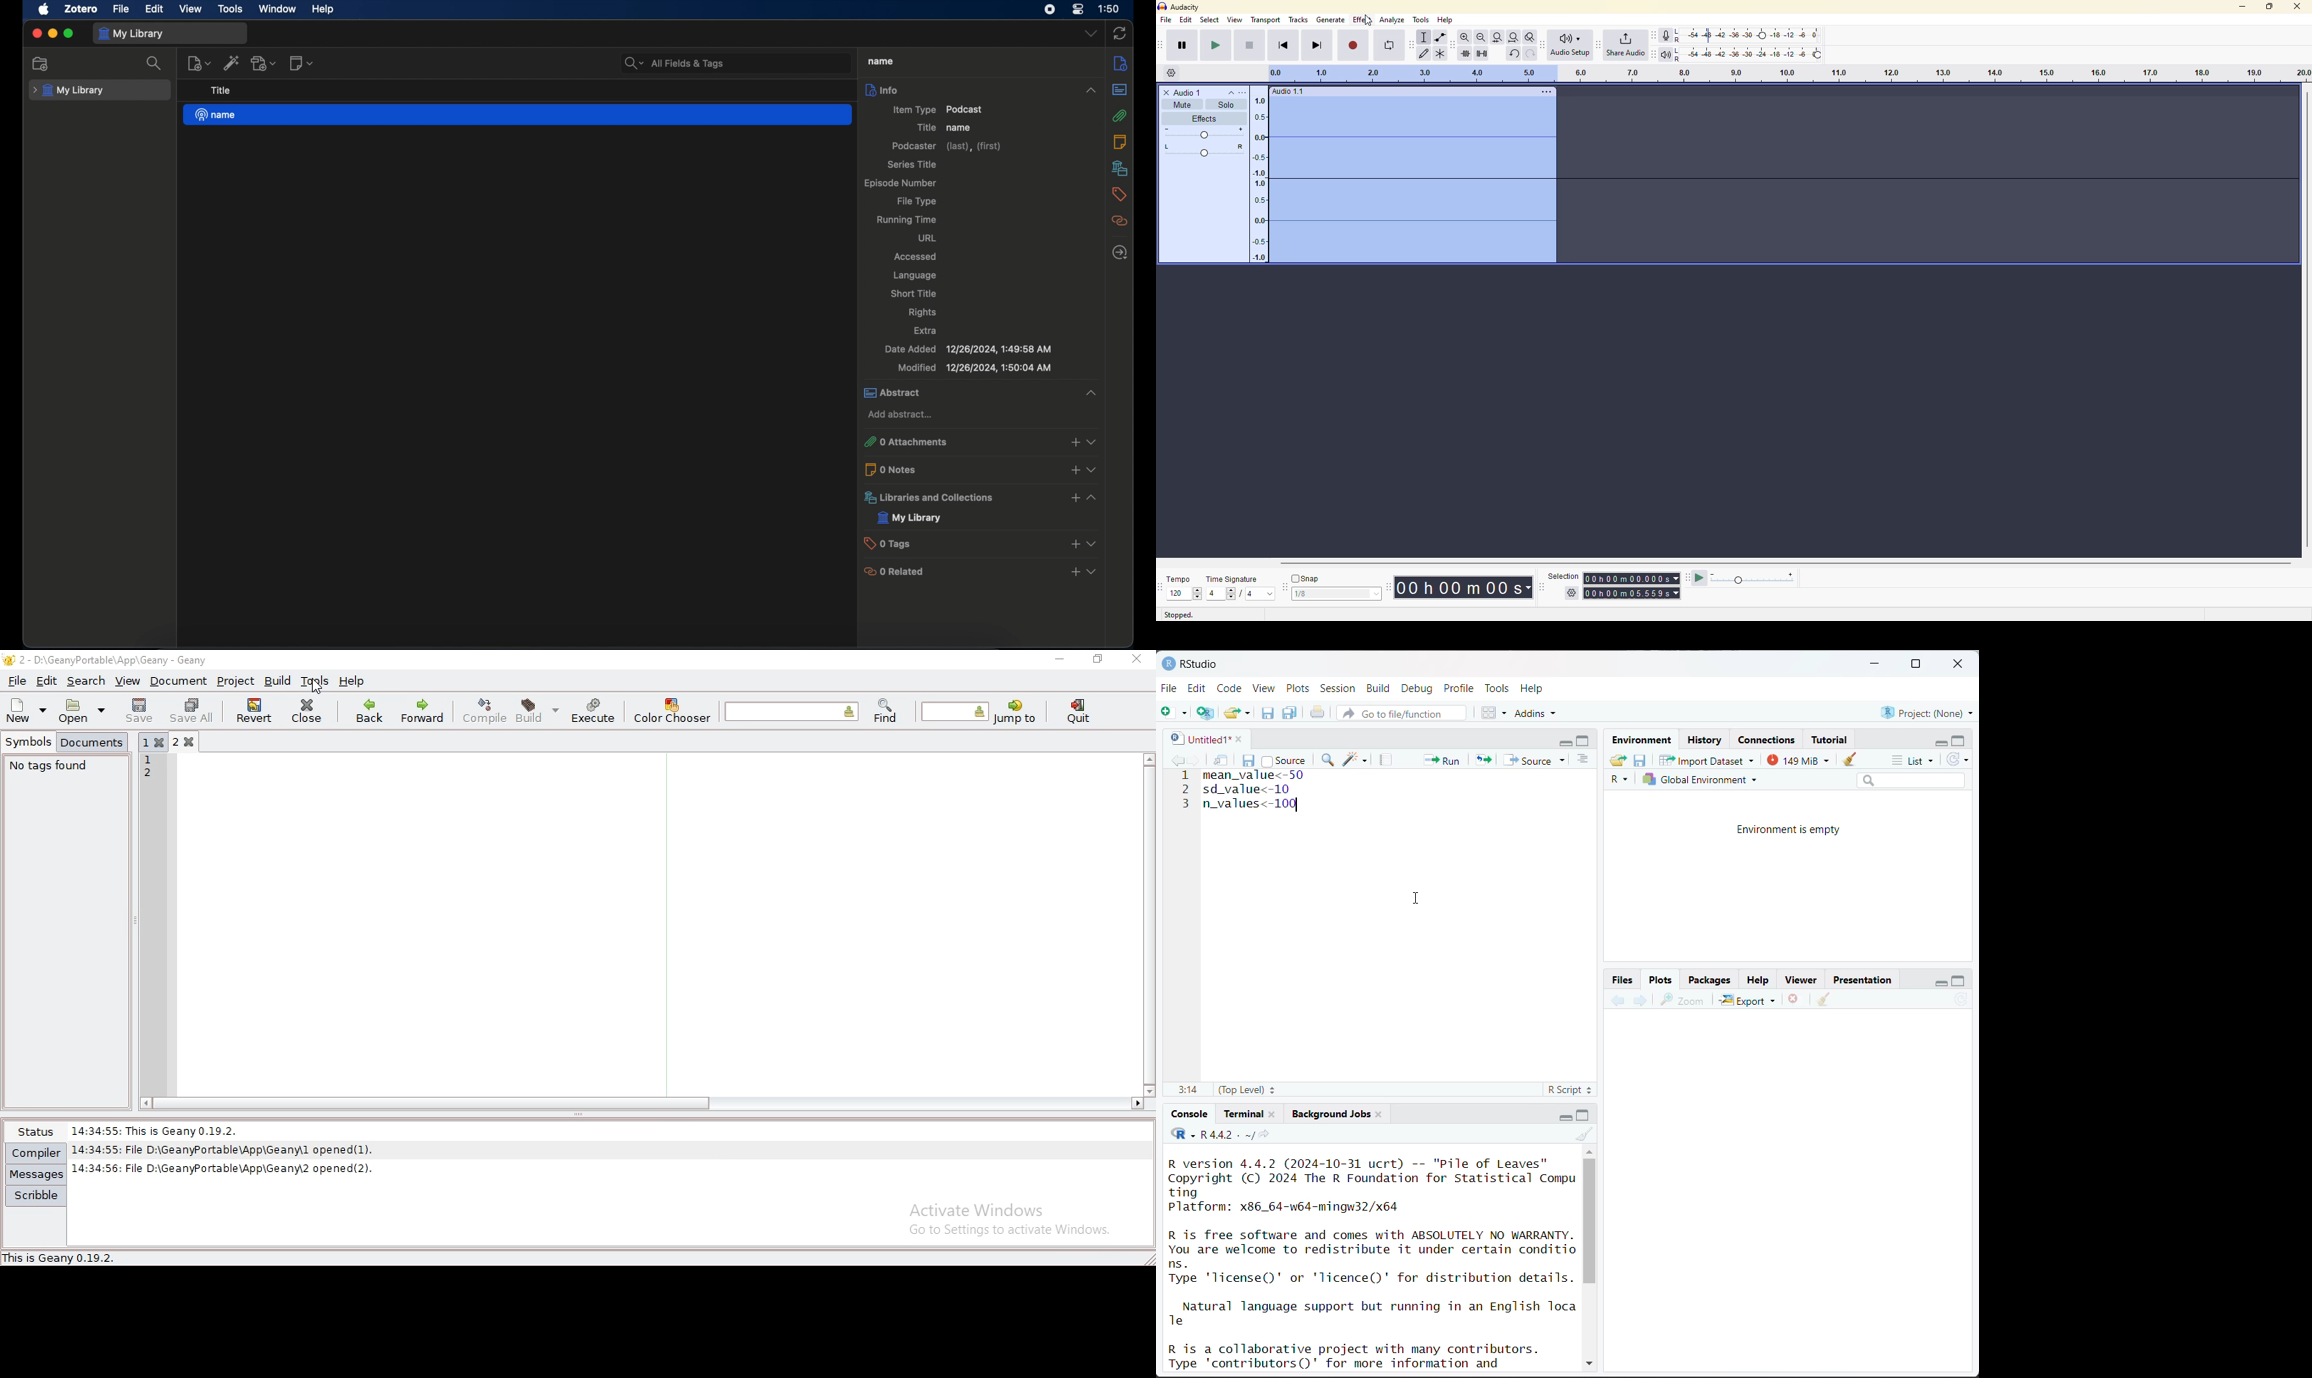  Describe the element at coordinates (1250, 595) in the screenshot. I see `4` at that location.